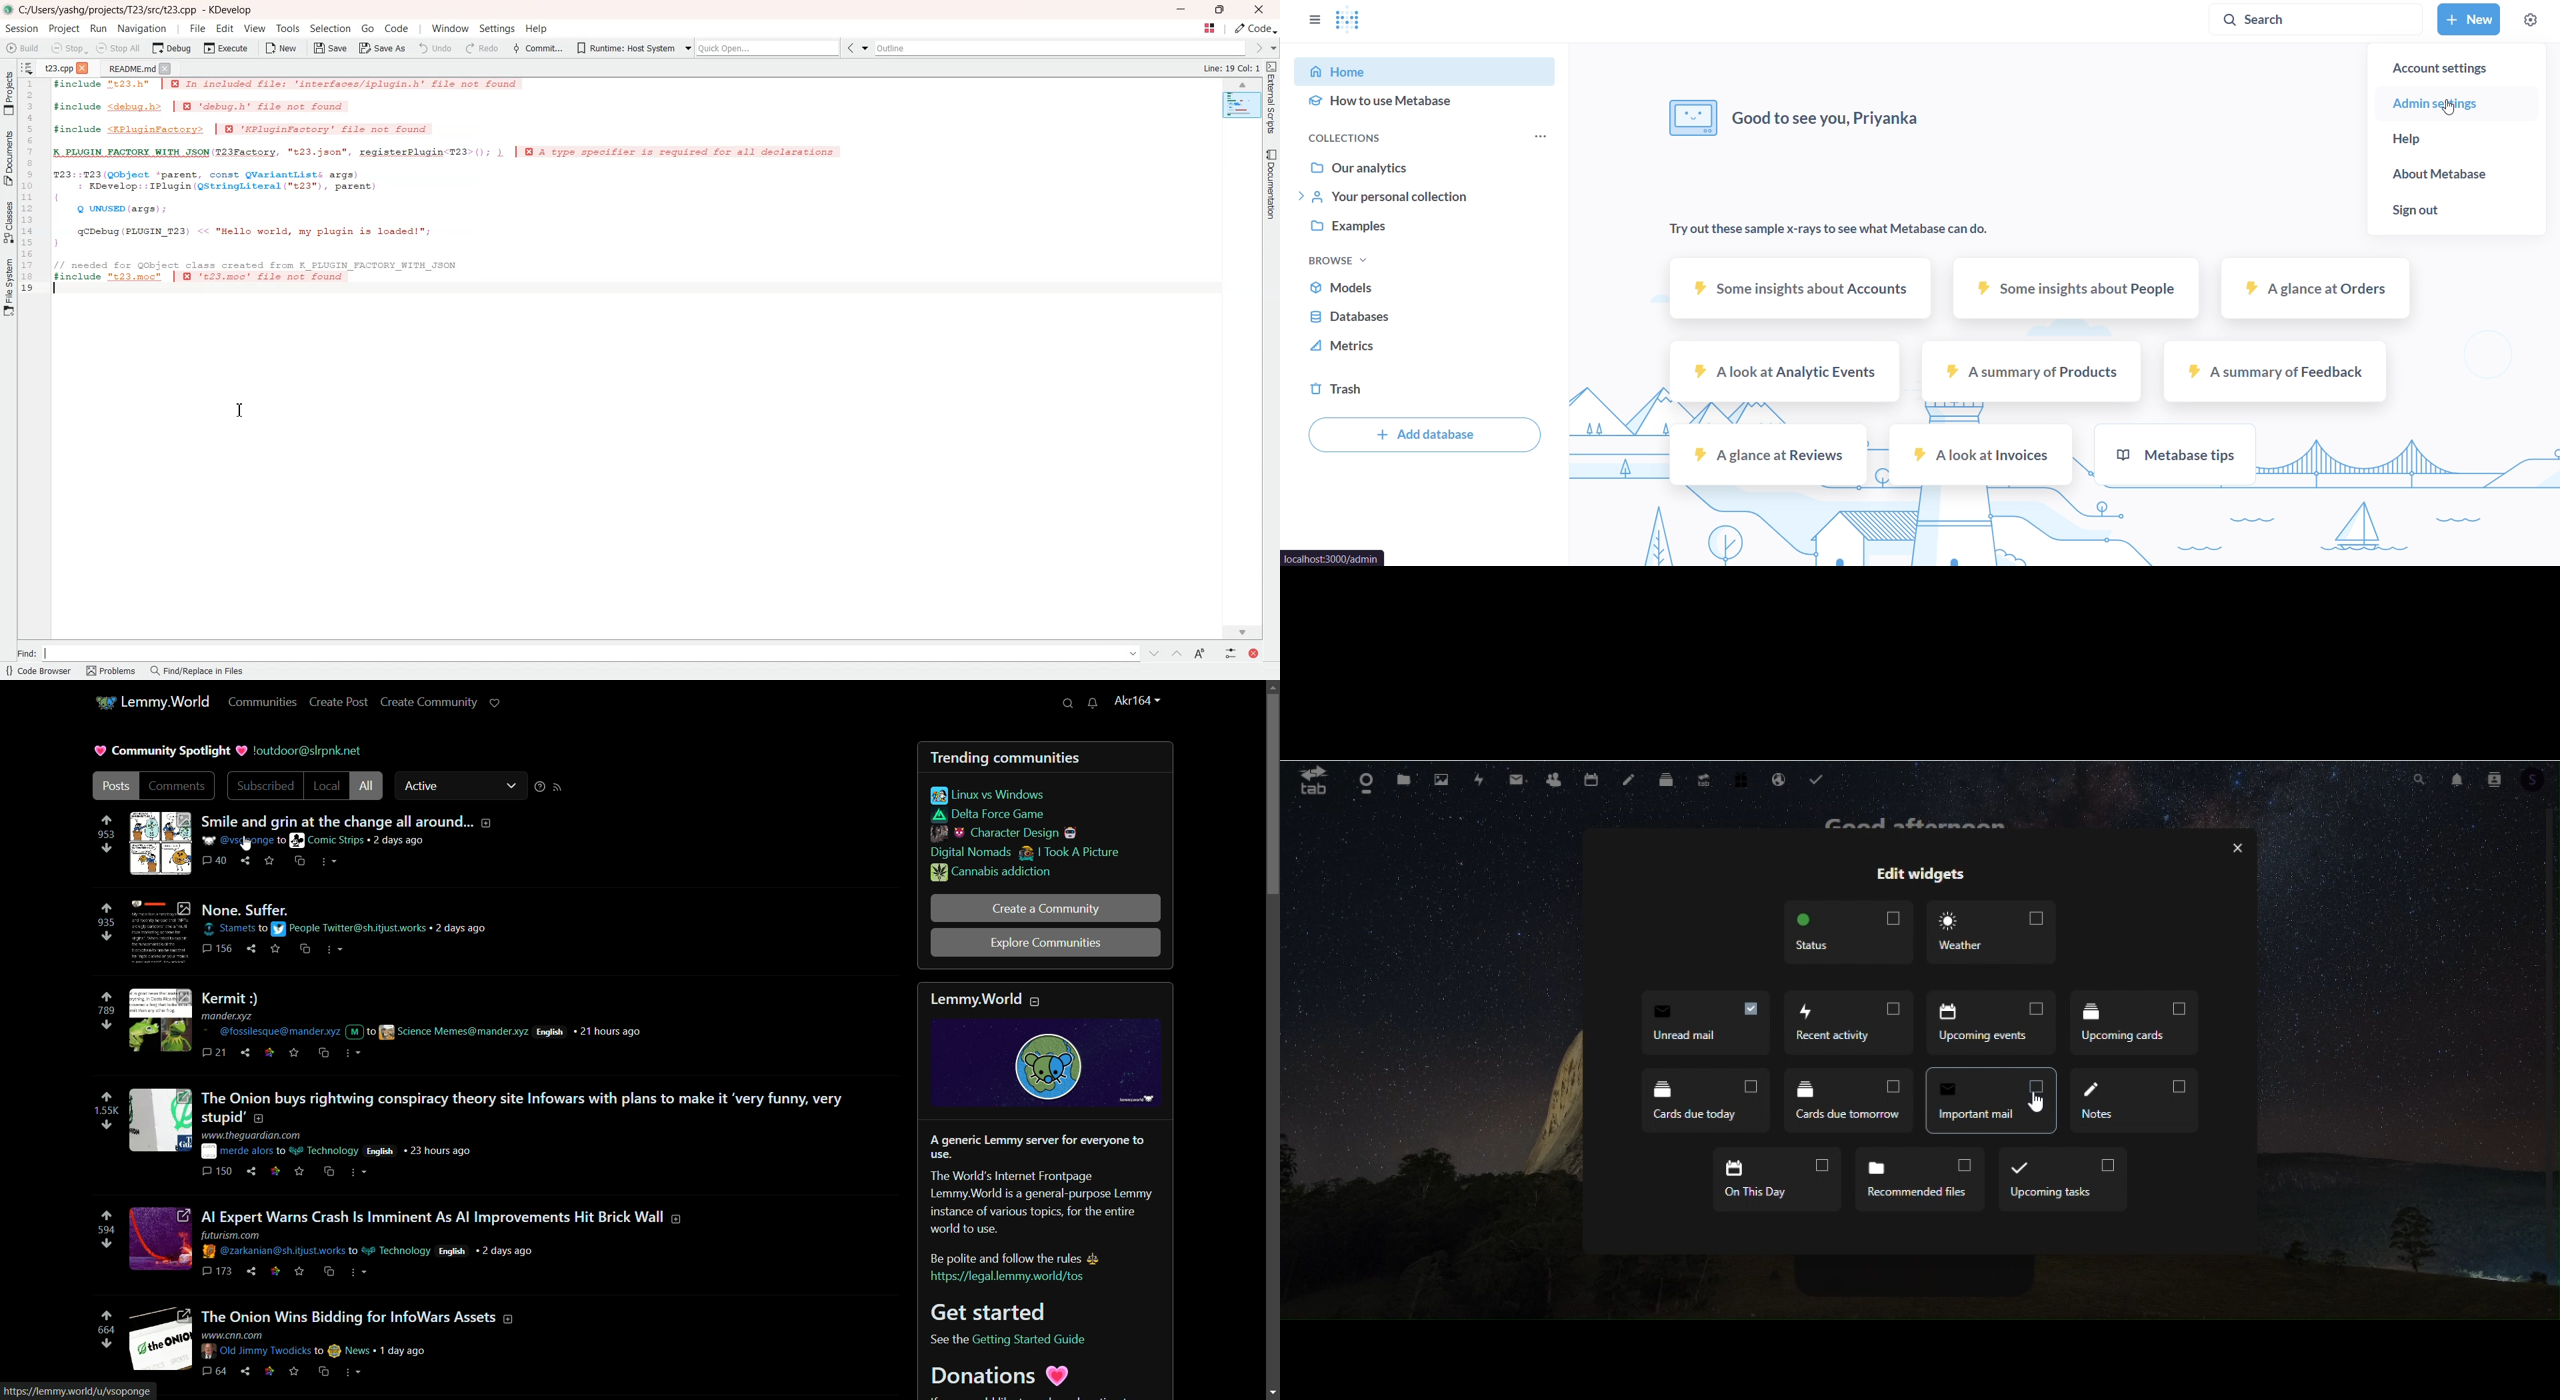 This screenshot has height=1400, width=2576. I want to click on Edit widget, so click(1920, 875).